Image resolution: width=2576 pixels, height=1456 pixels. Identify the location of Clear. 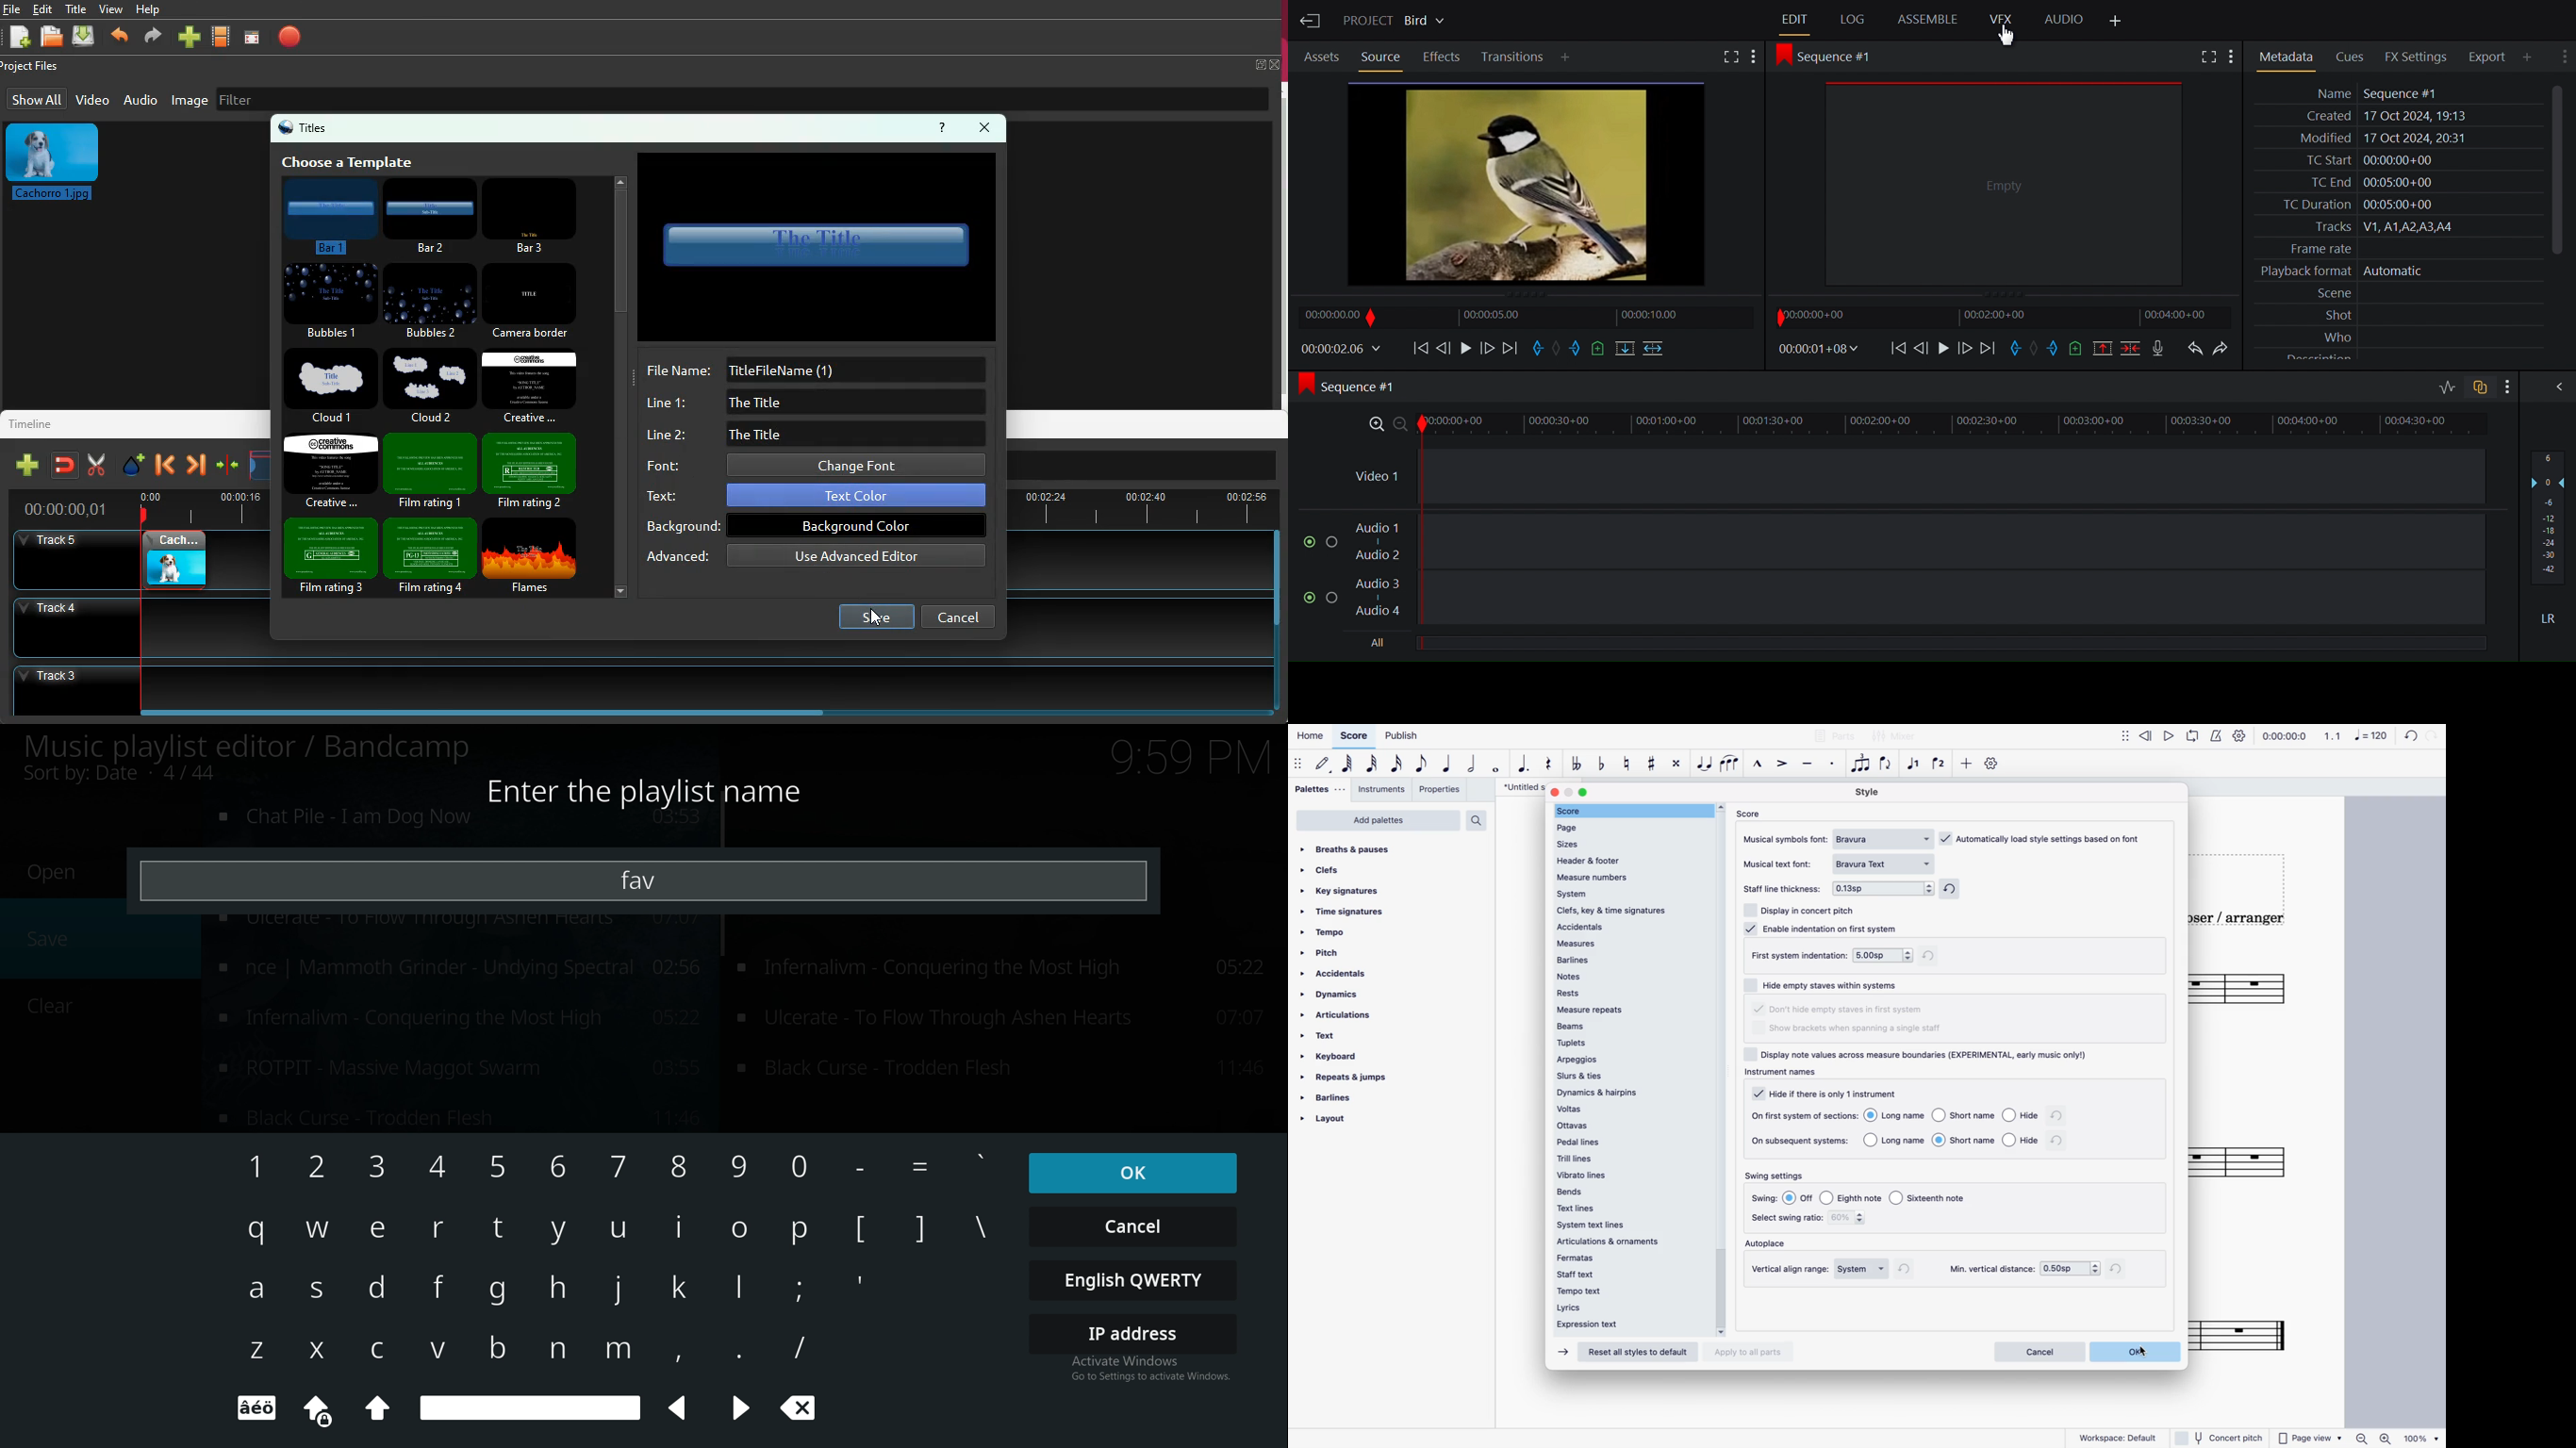
(803, 1410).